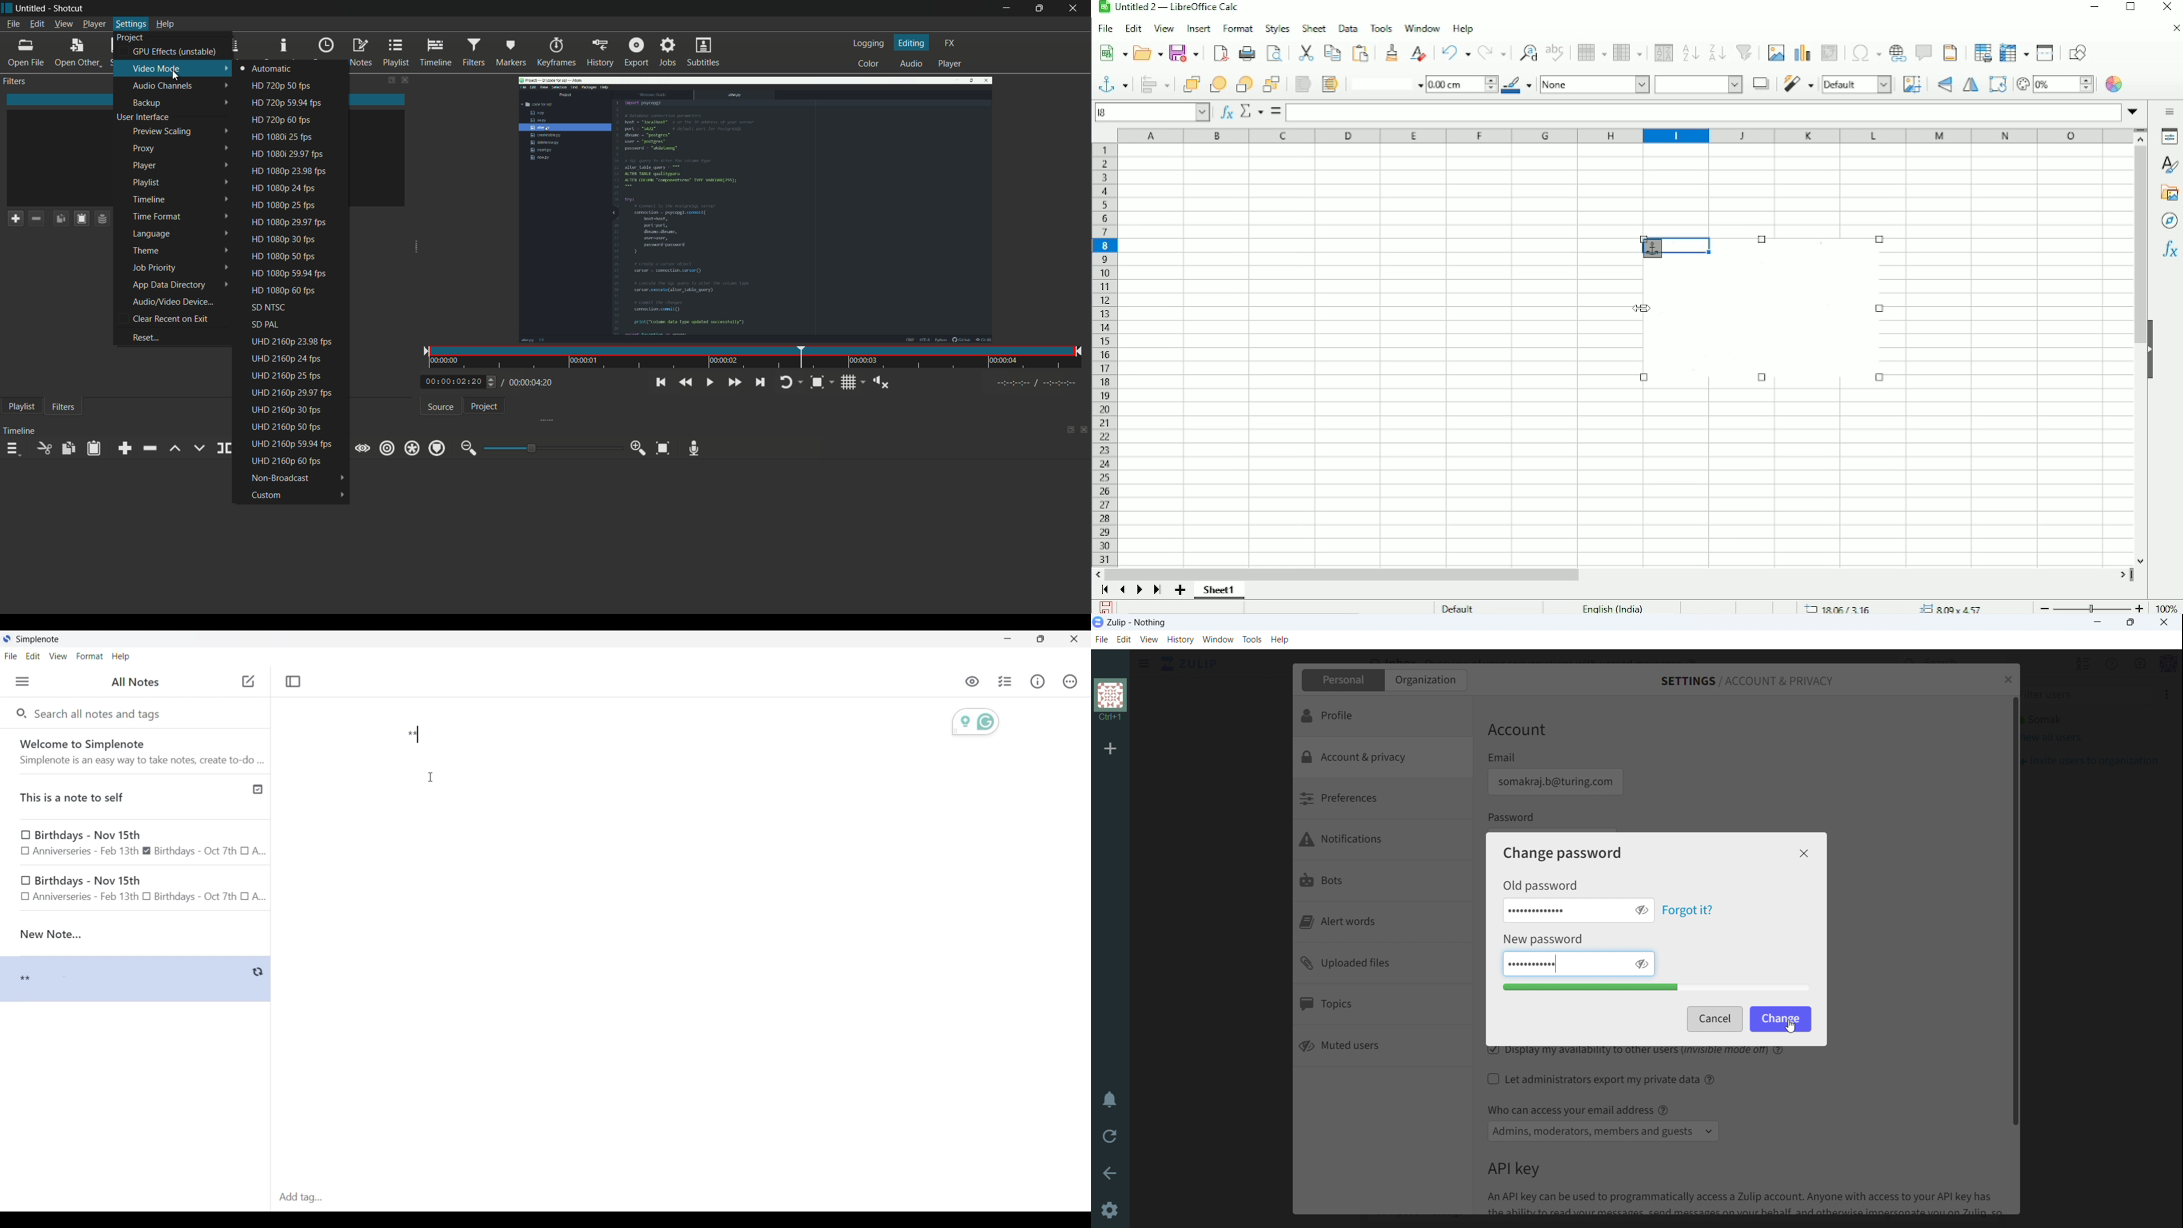  Describe the element at coordinates (2109, 663) in the screenshot. I see `help menu` at that location.